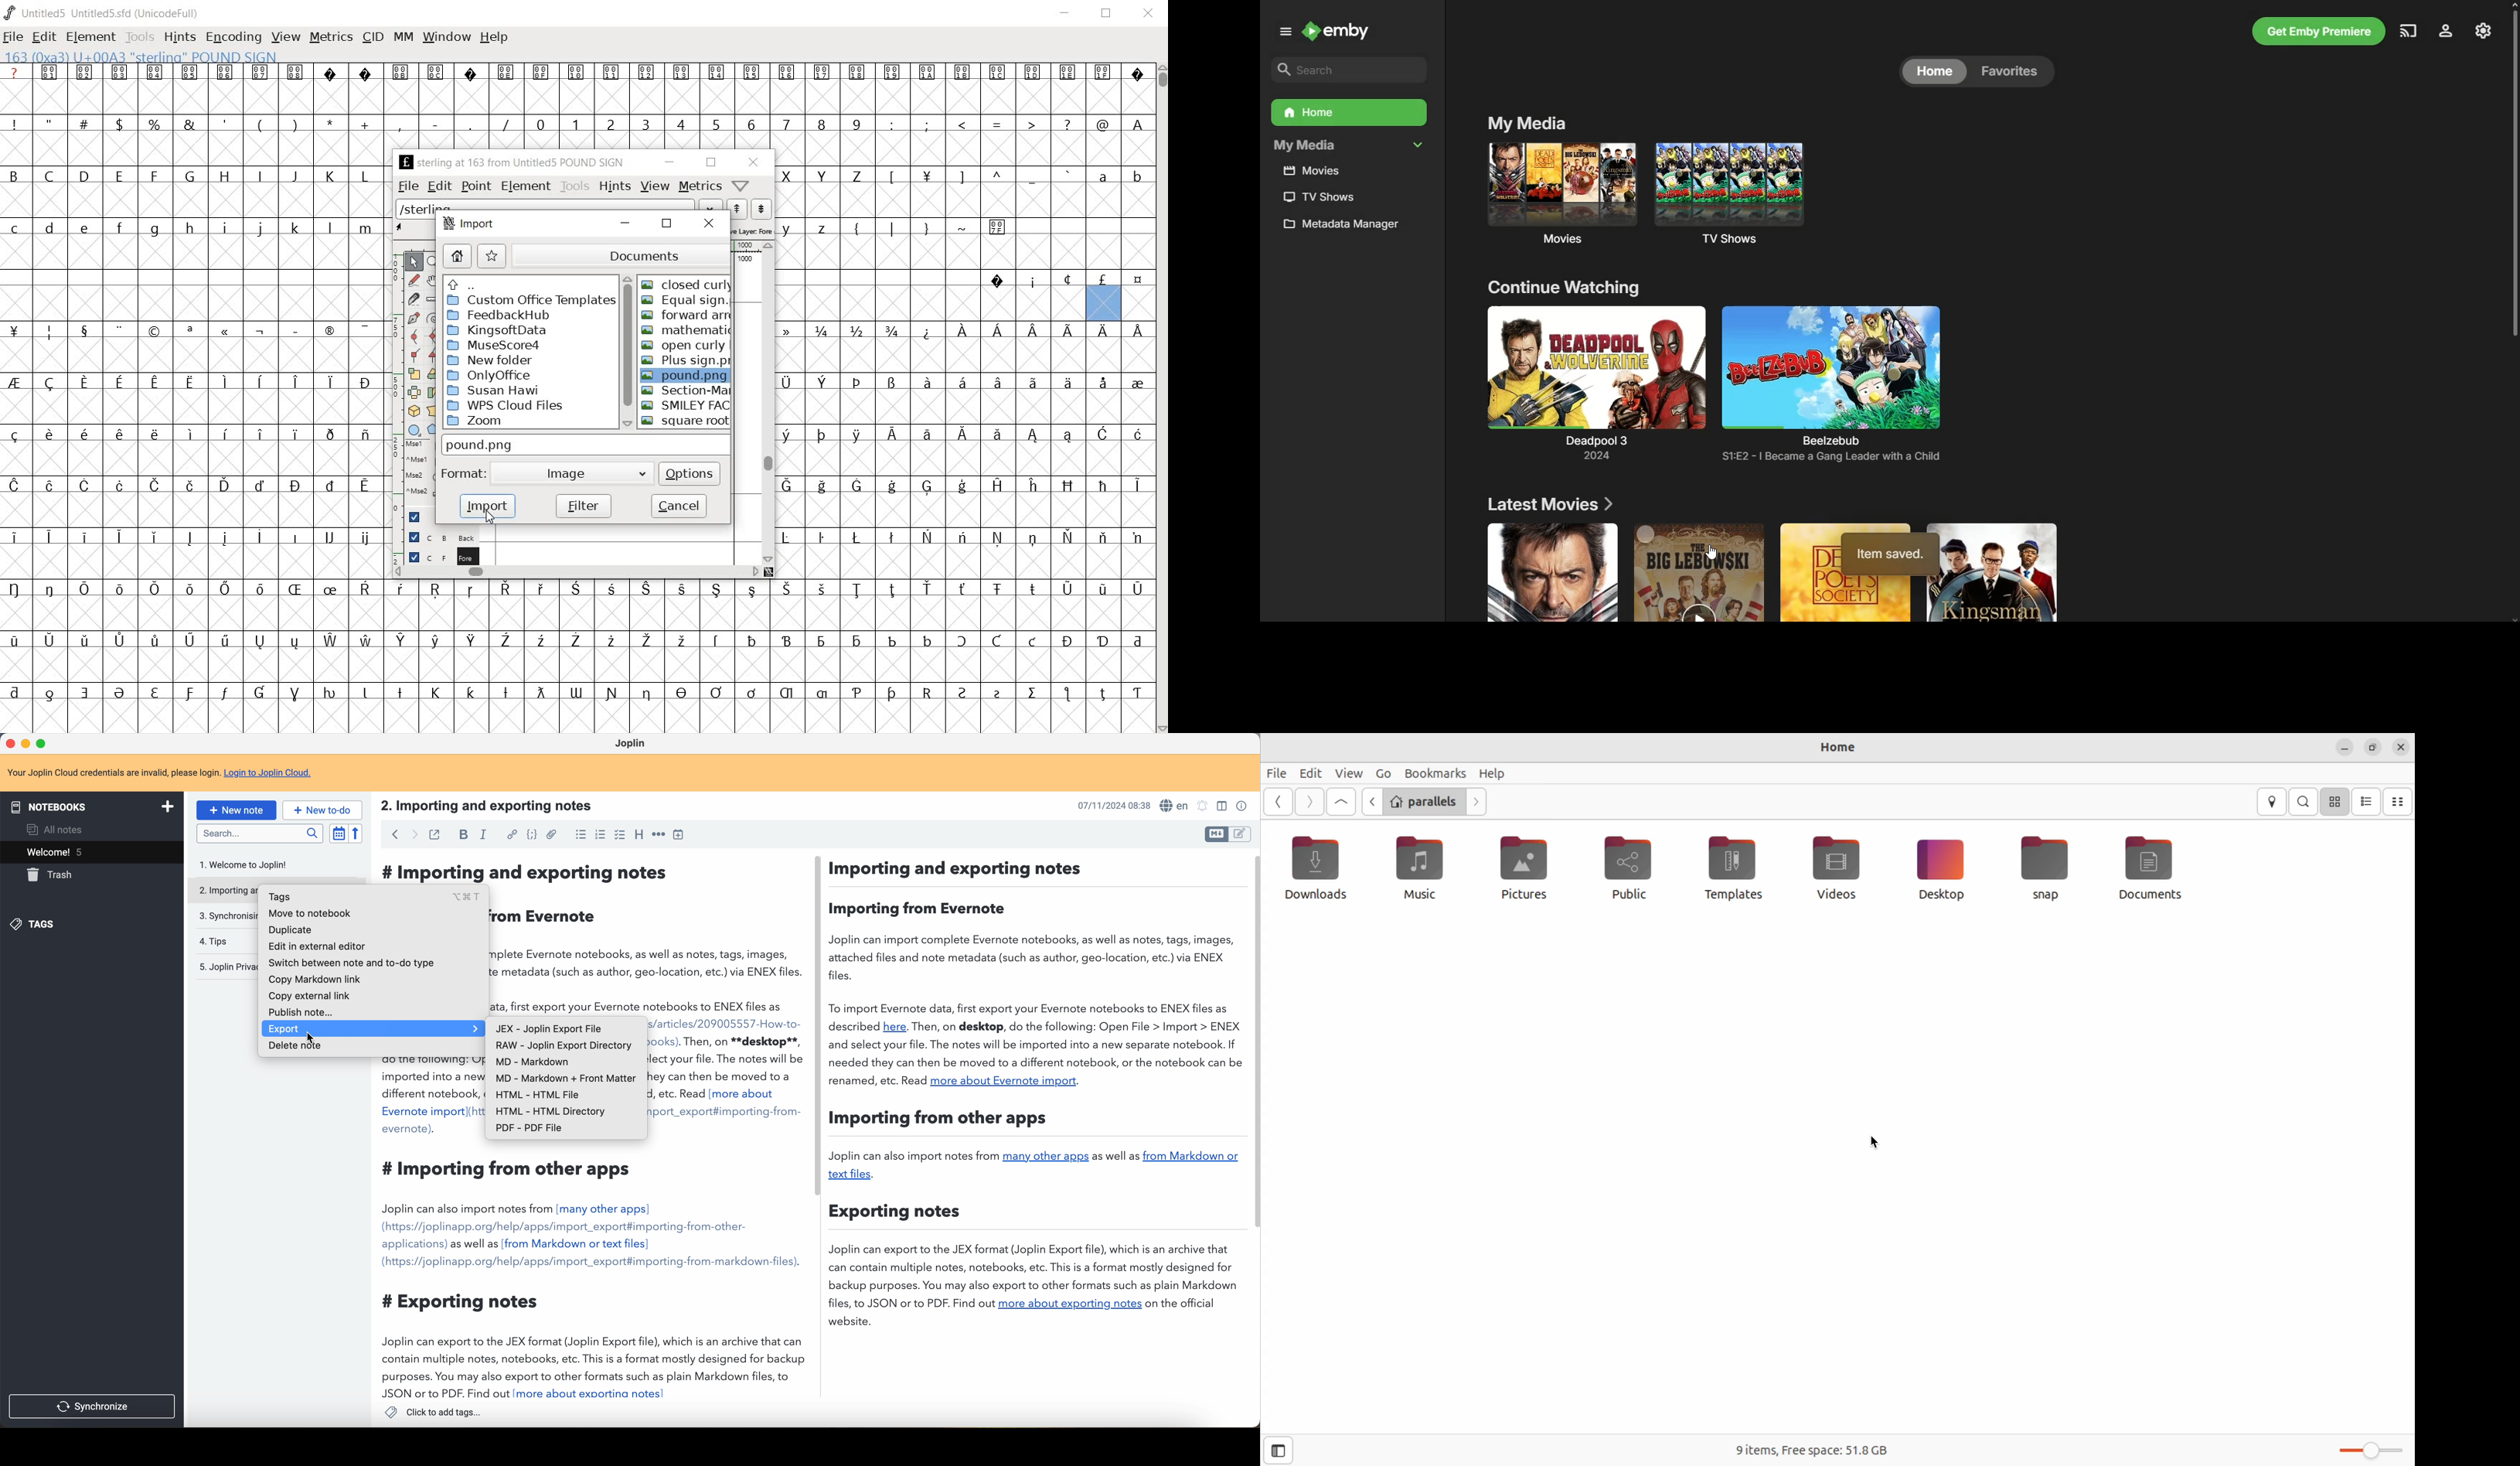  I want to click on WPS Cloud Files, so click(510, 405).